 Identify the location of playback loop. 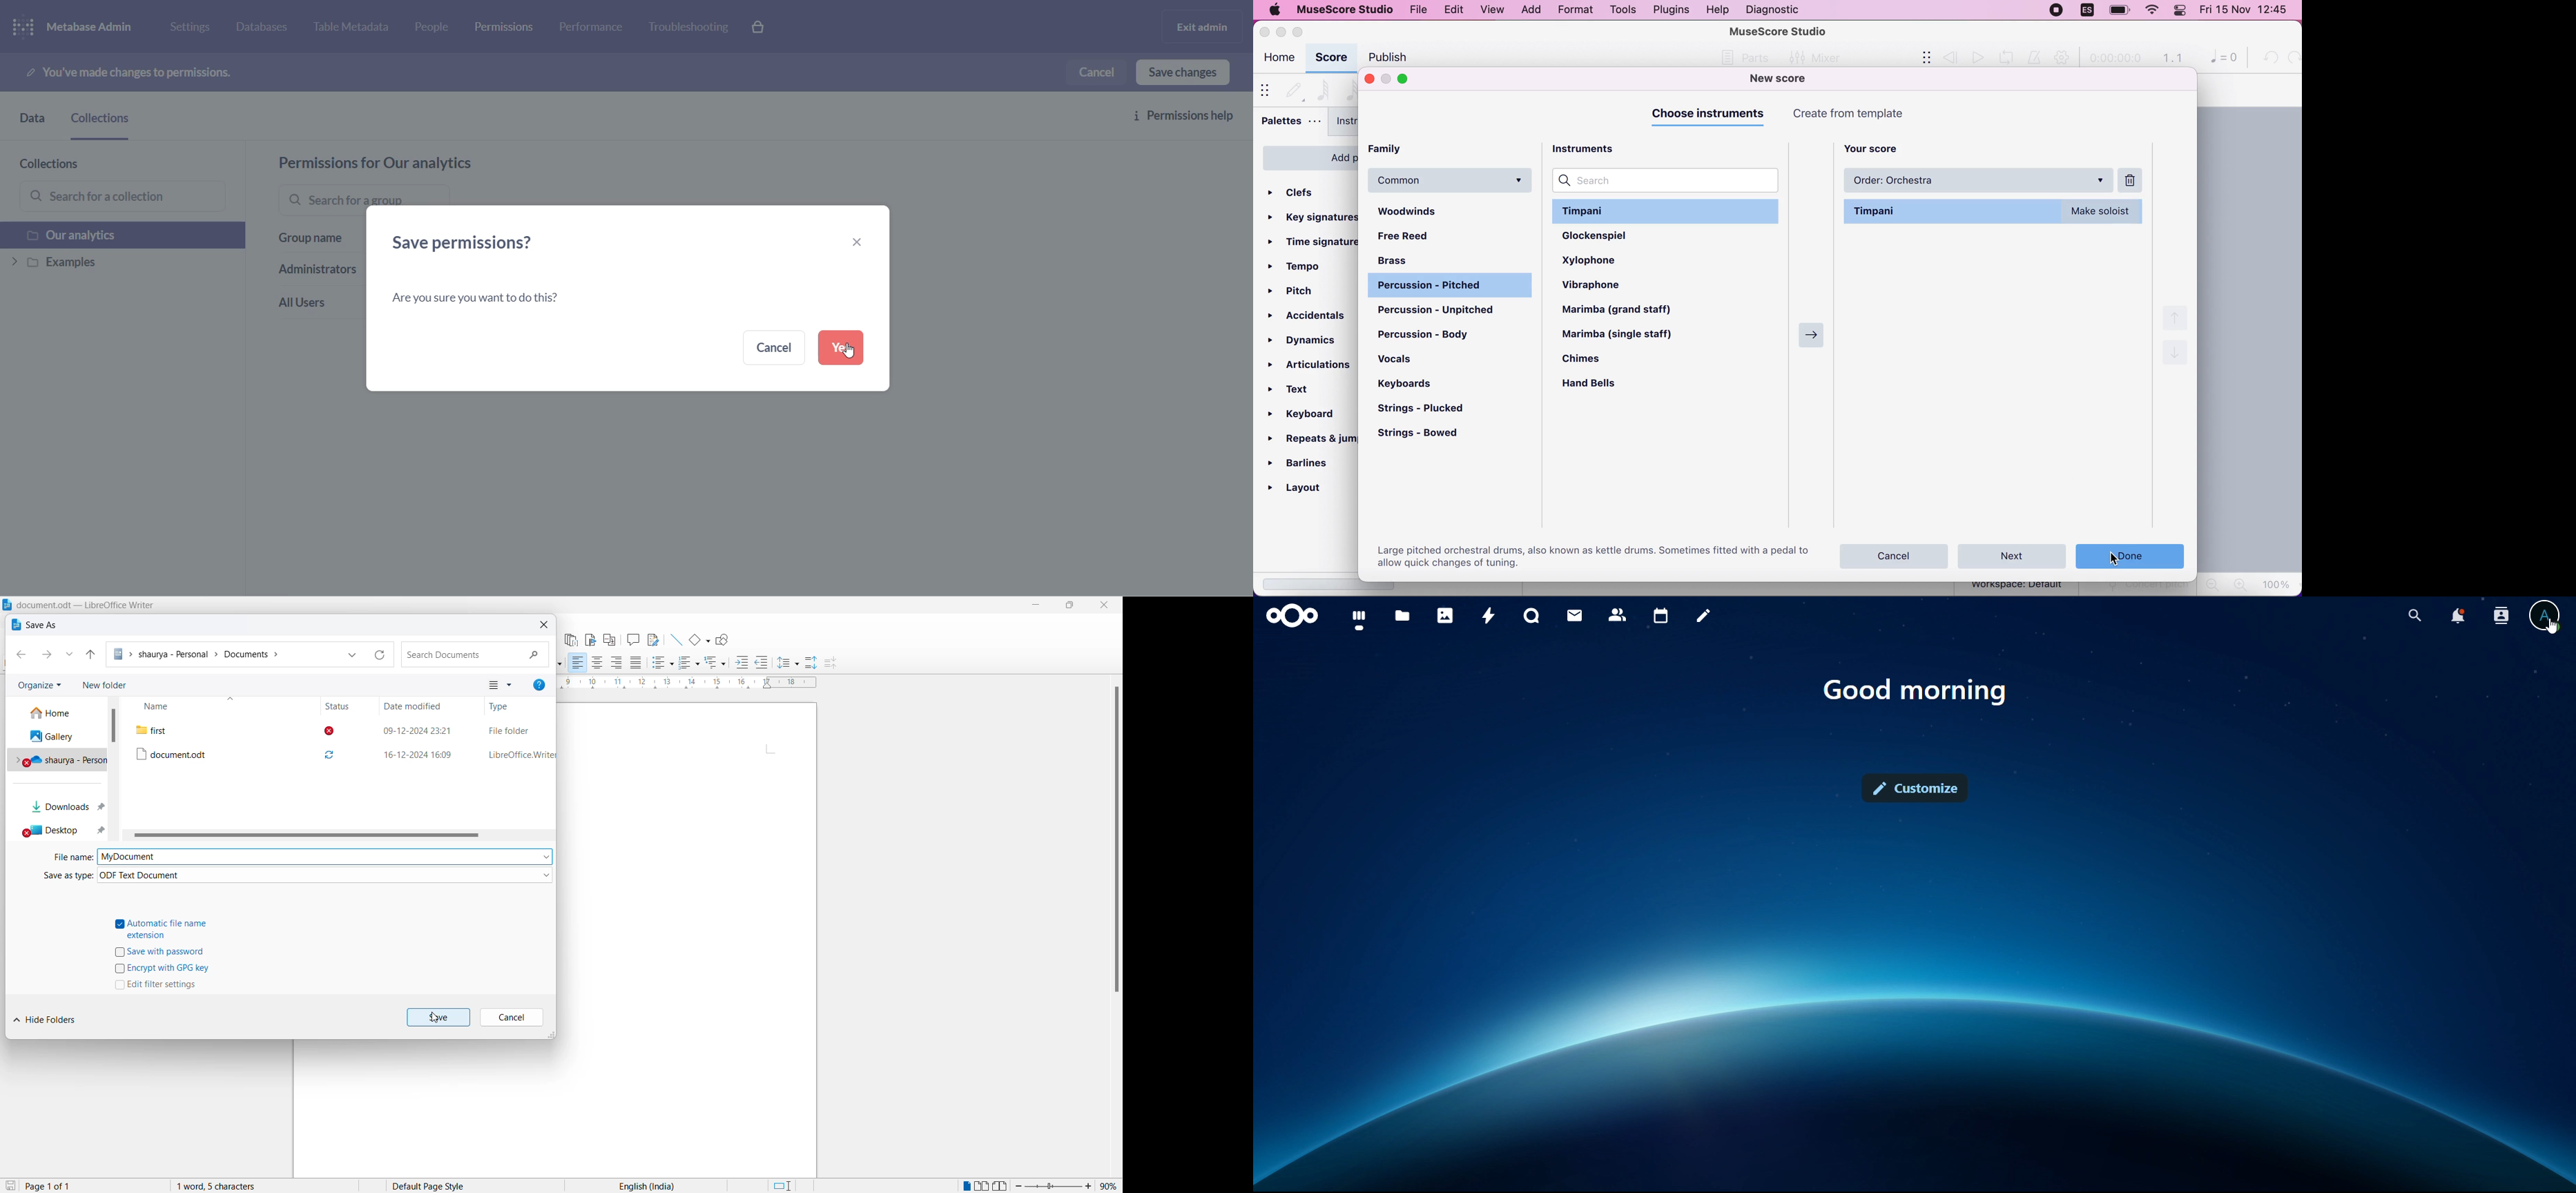
(2009, 57).